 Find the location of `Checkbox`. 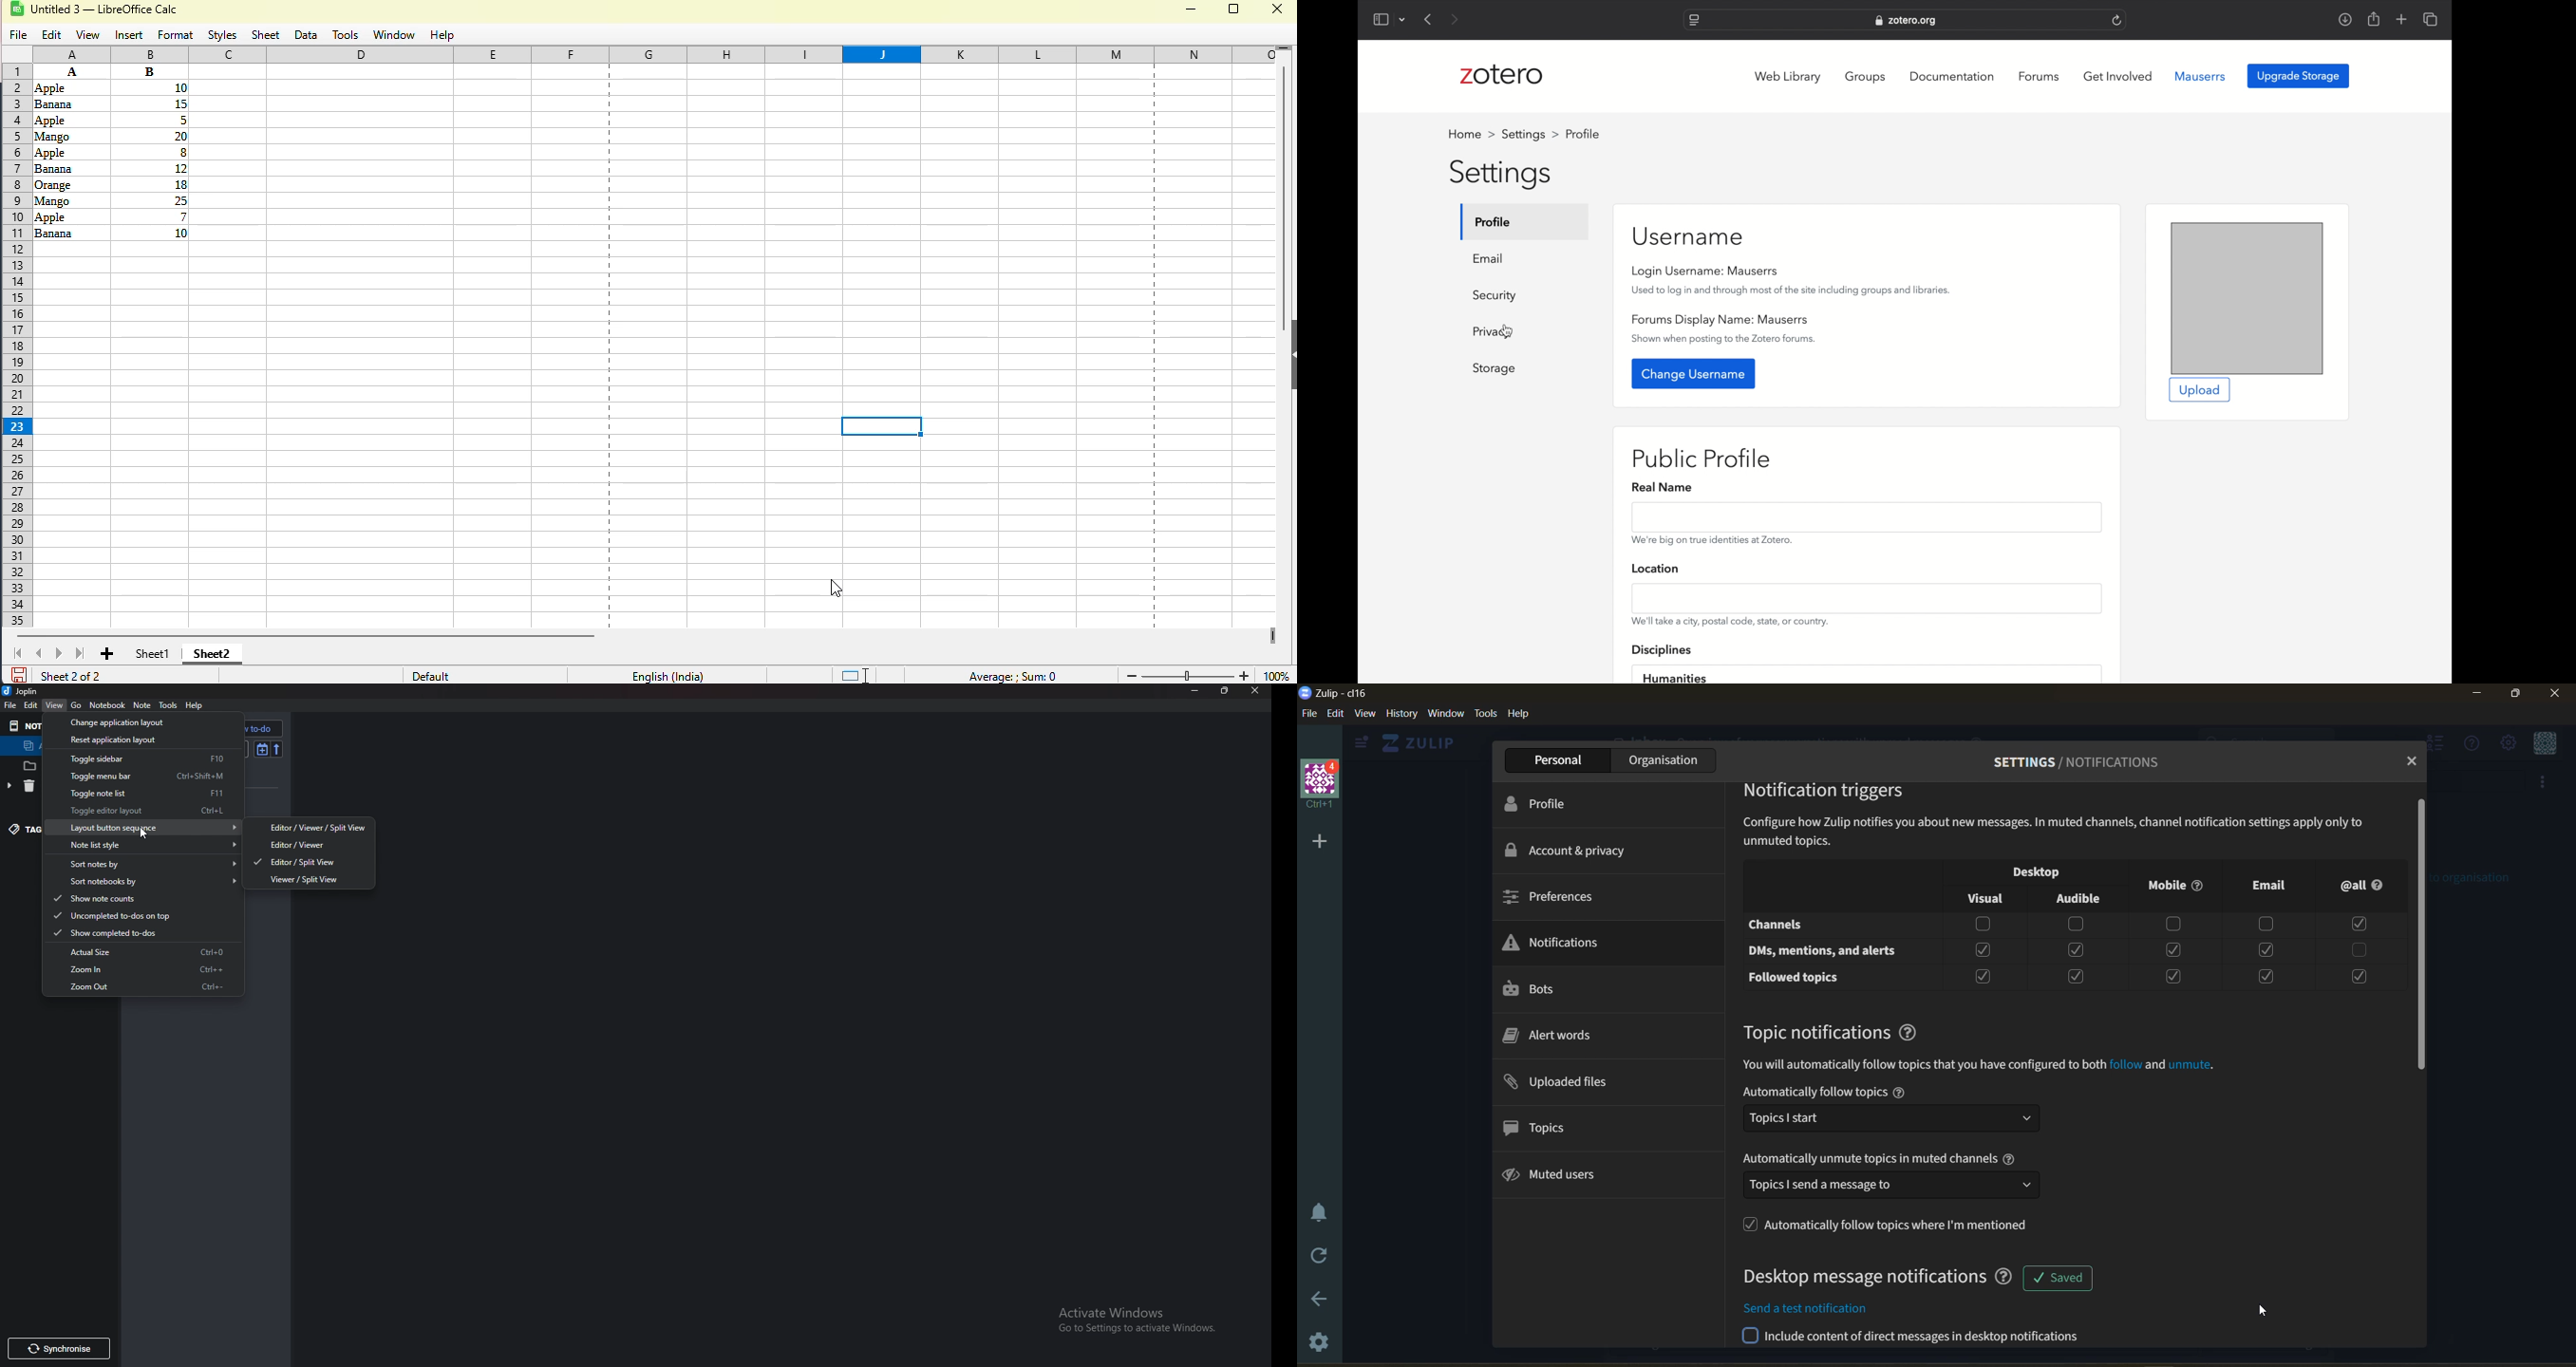

Checkbox is located at coordinates (1982, 976).